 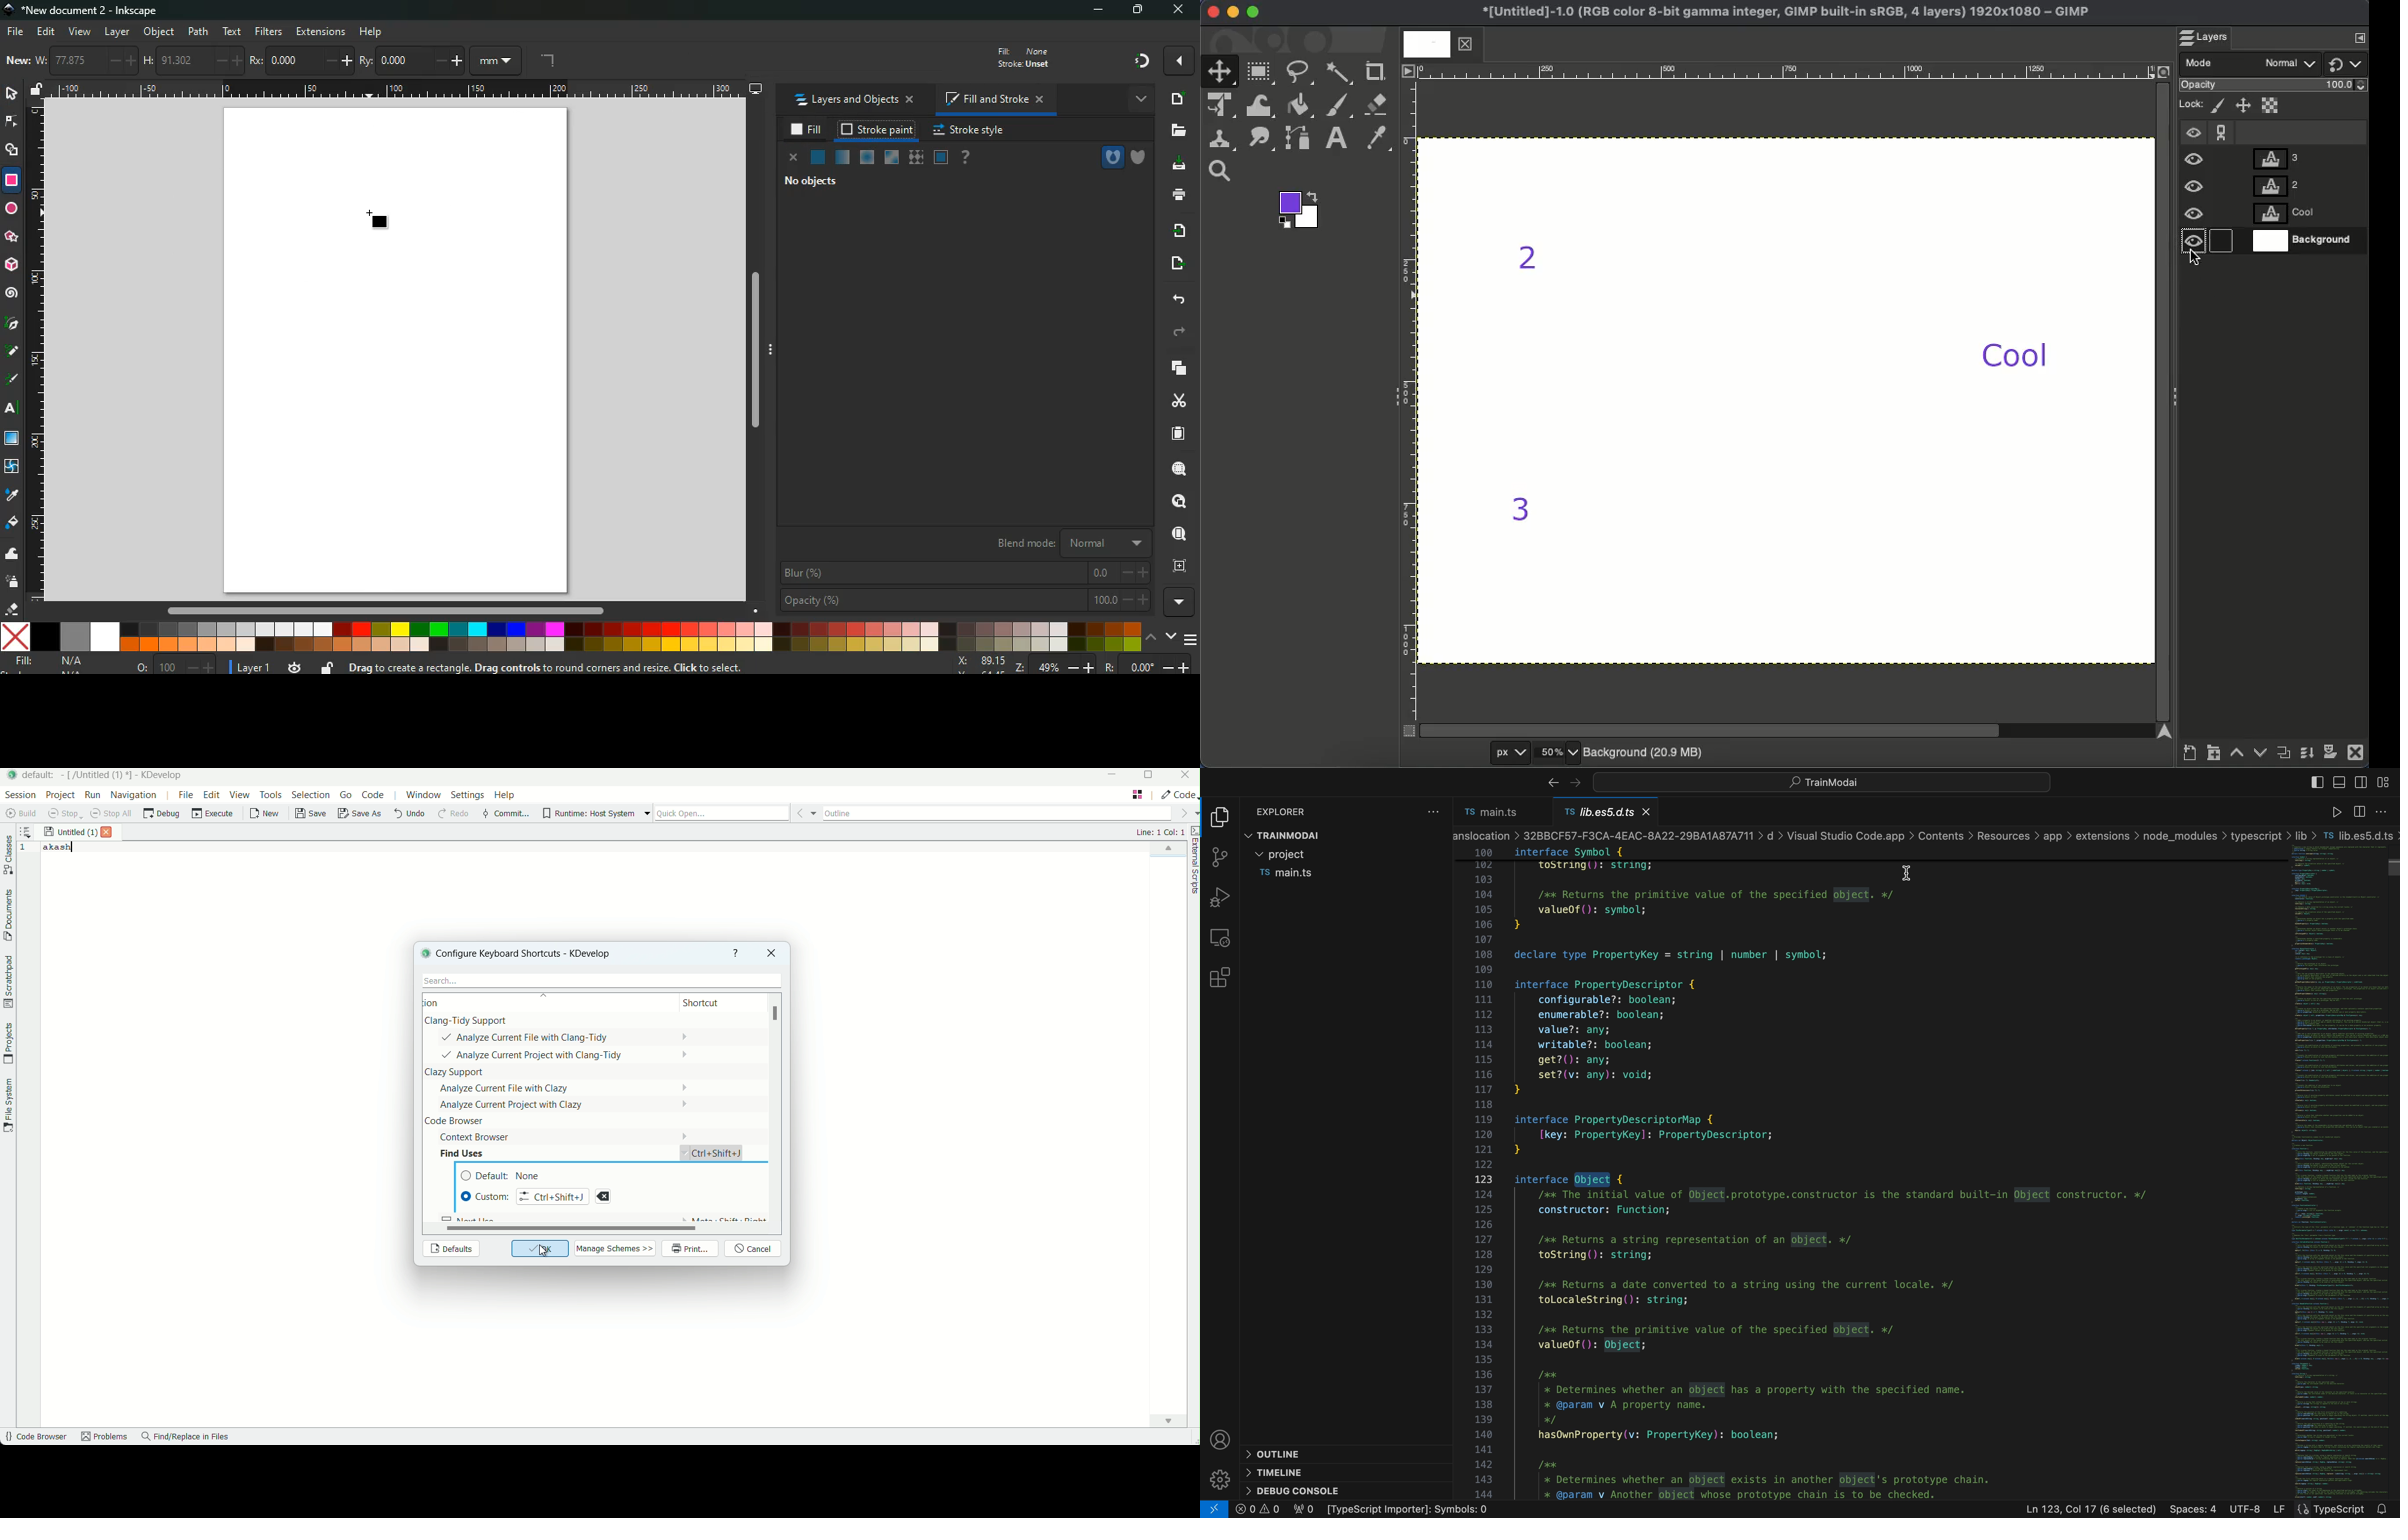 What do you see at coordinates (1186, 776) in the screenshot?
I see `close app` at bounding box center [1186, 776].